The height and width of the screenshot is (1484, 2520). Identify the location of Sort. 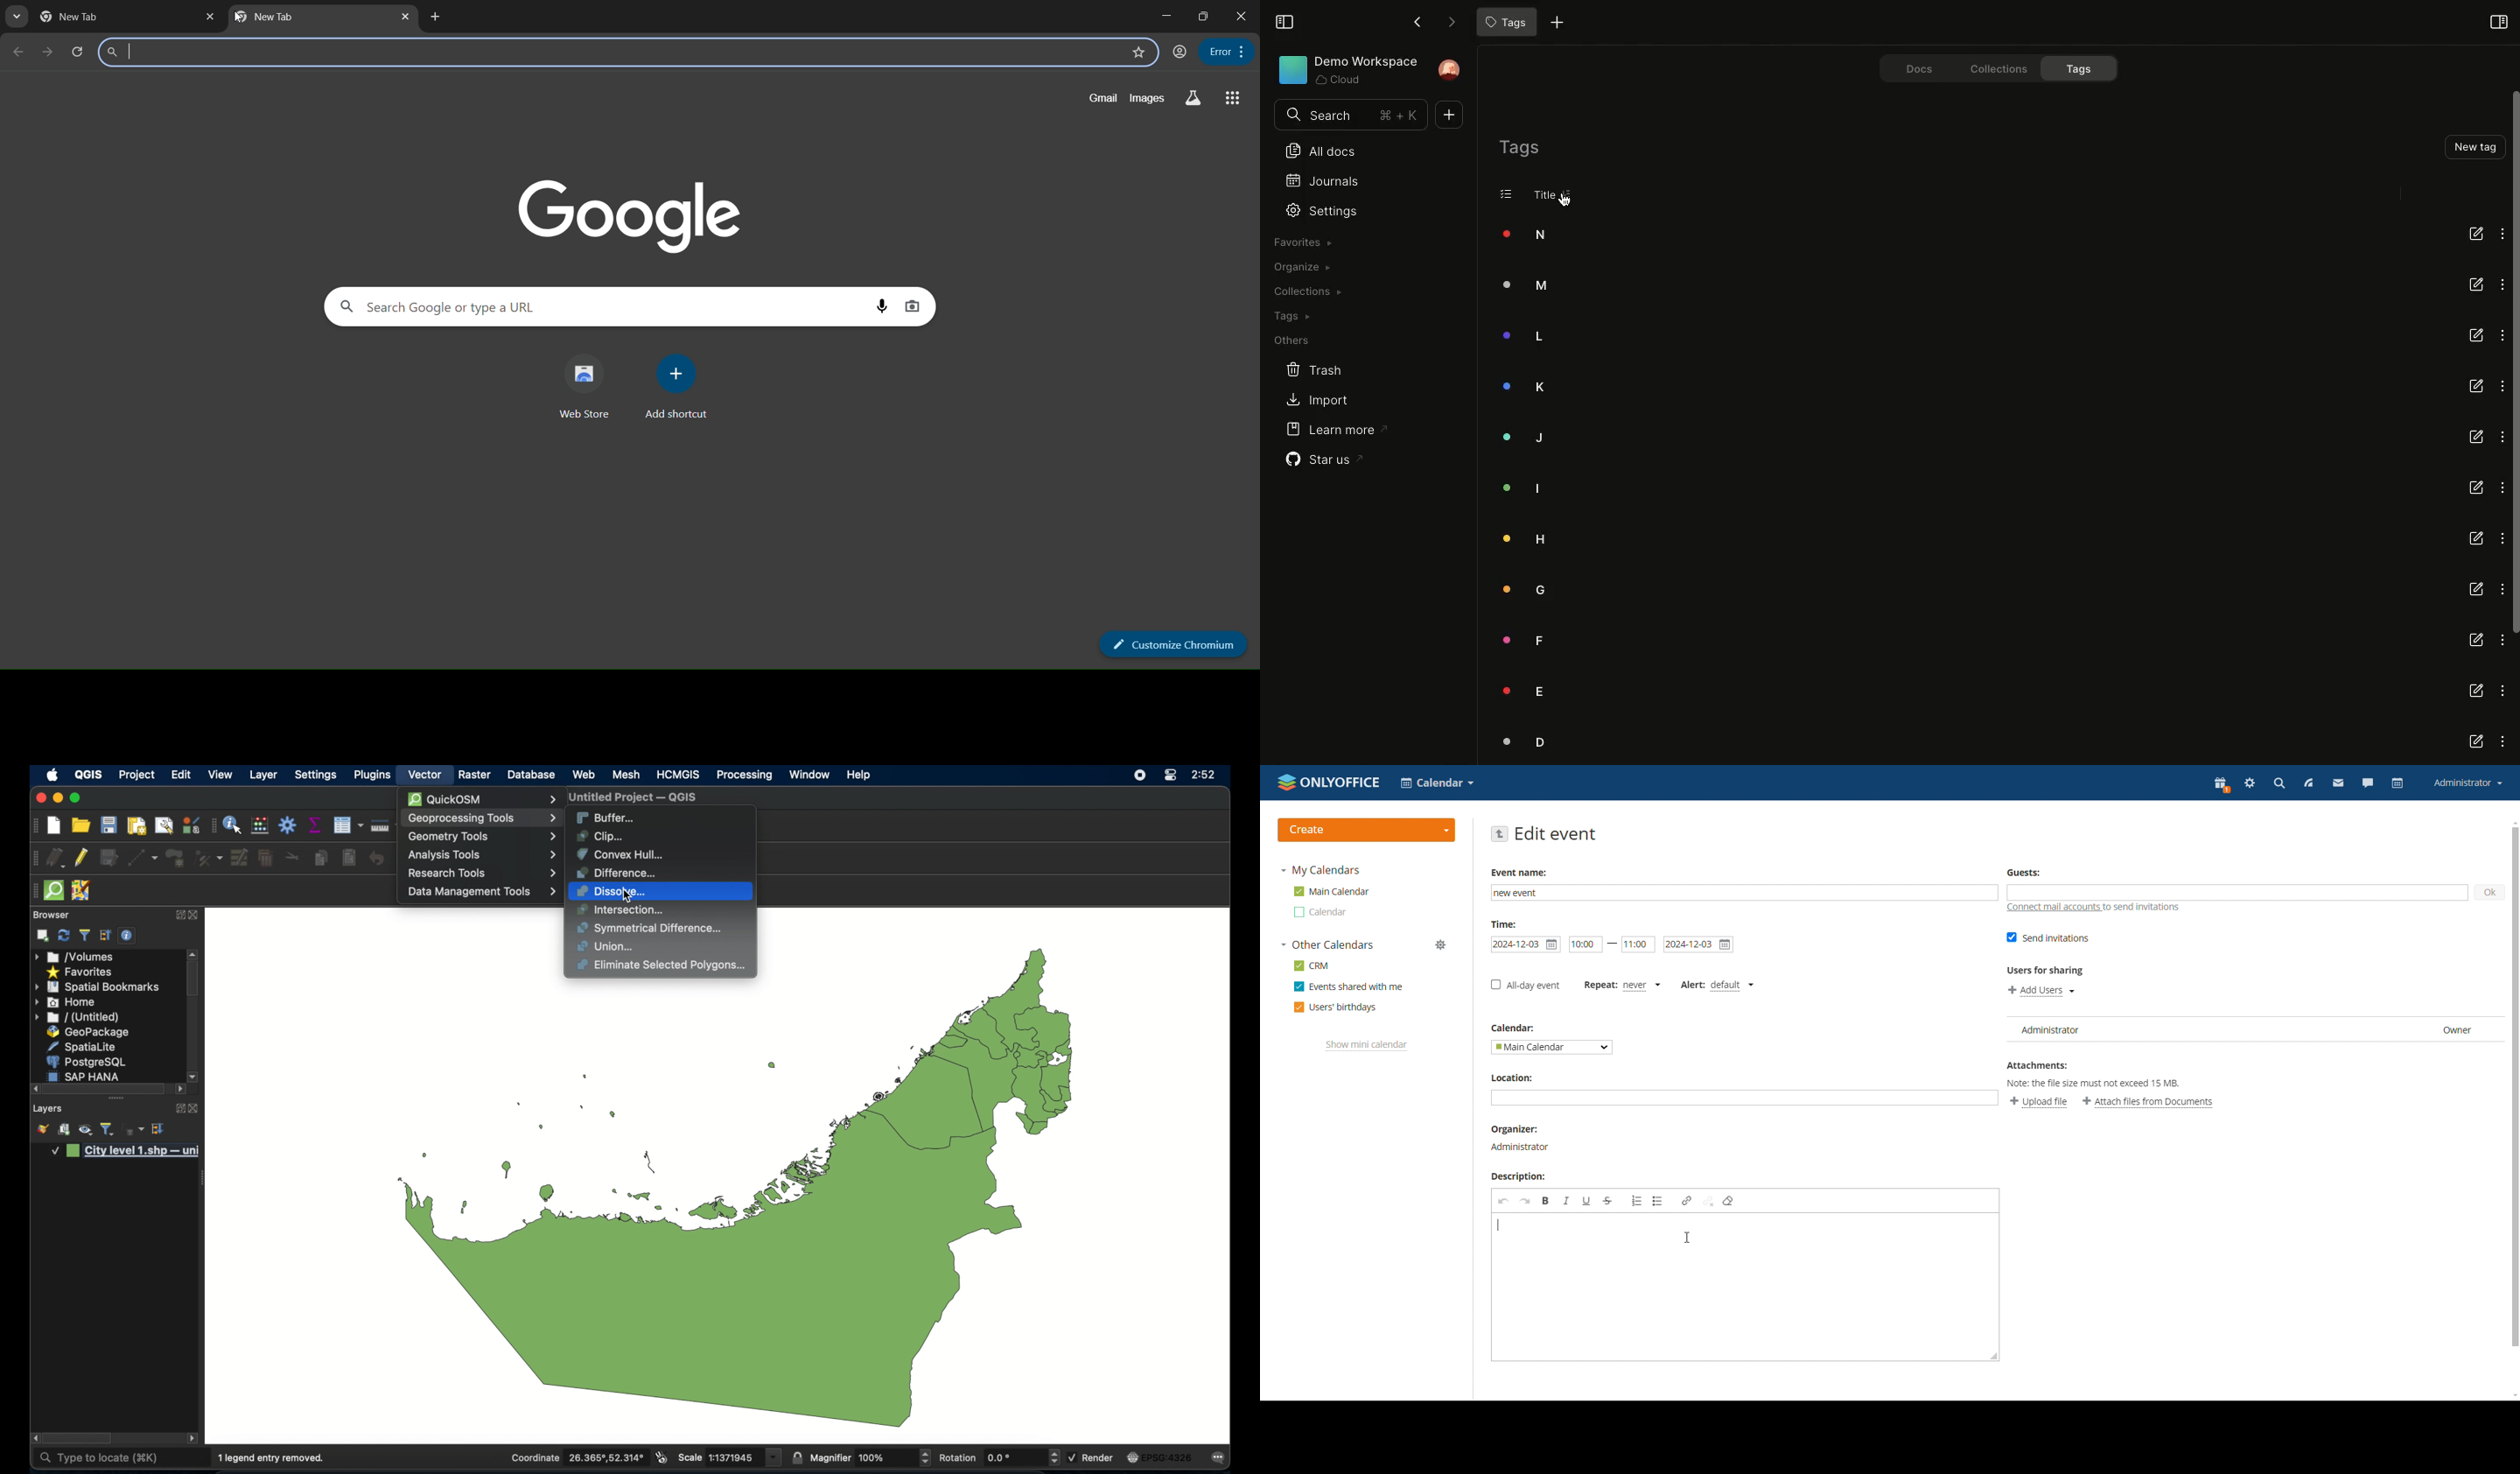
(1567, 194).